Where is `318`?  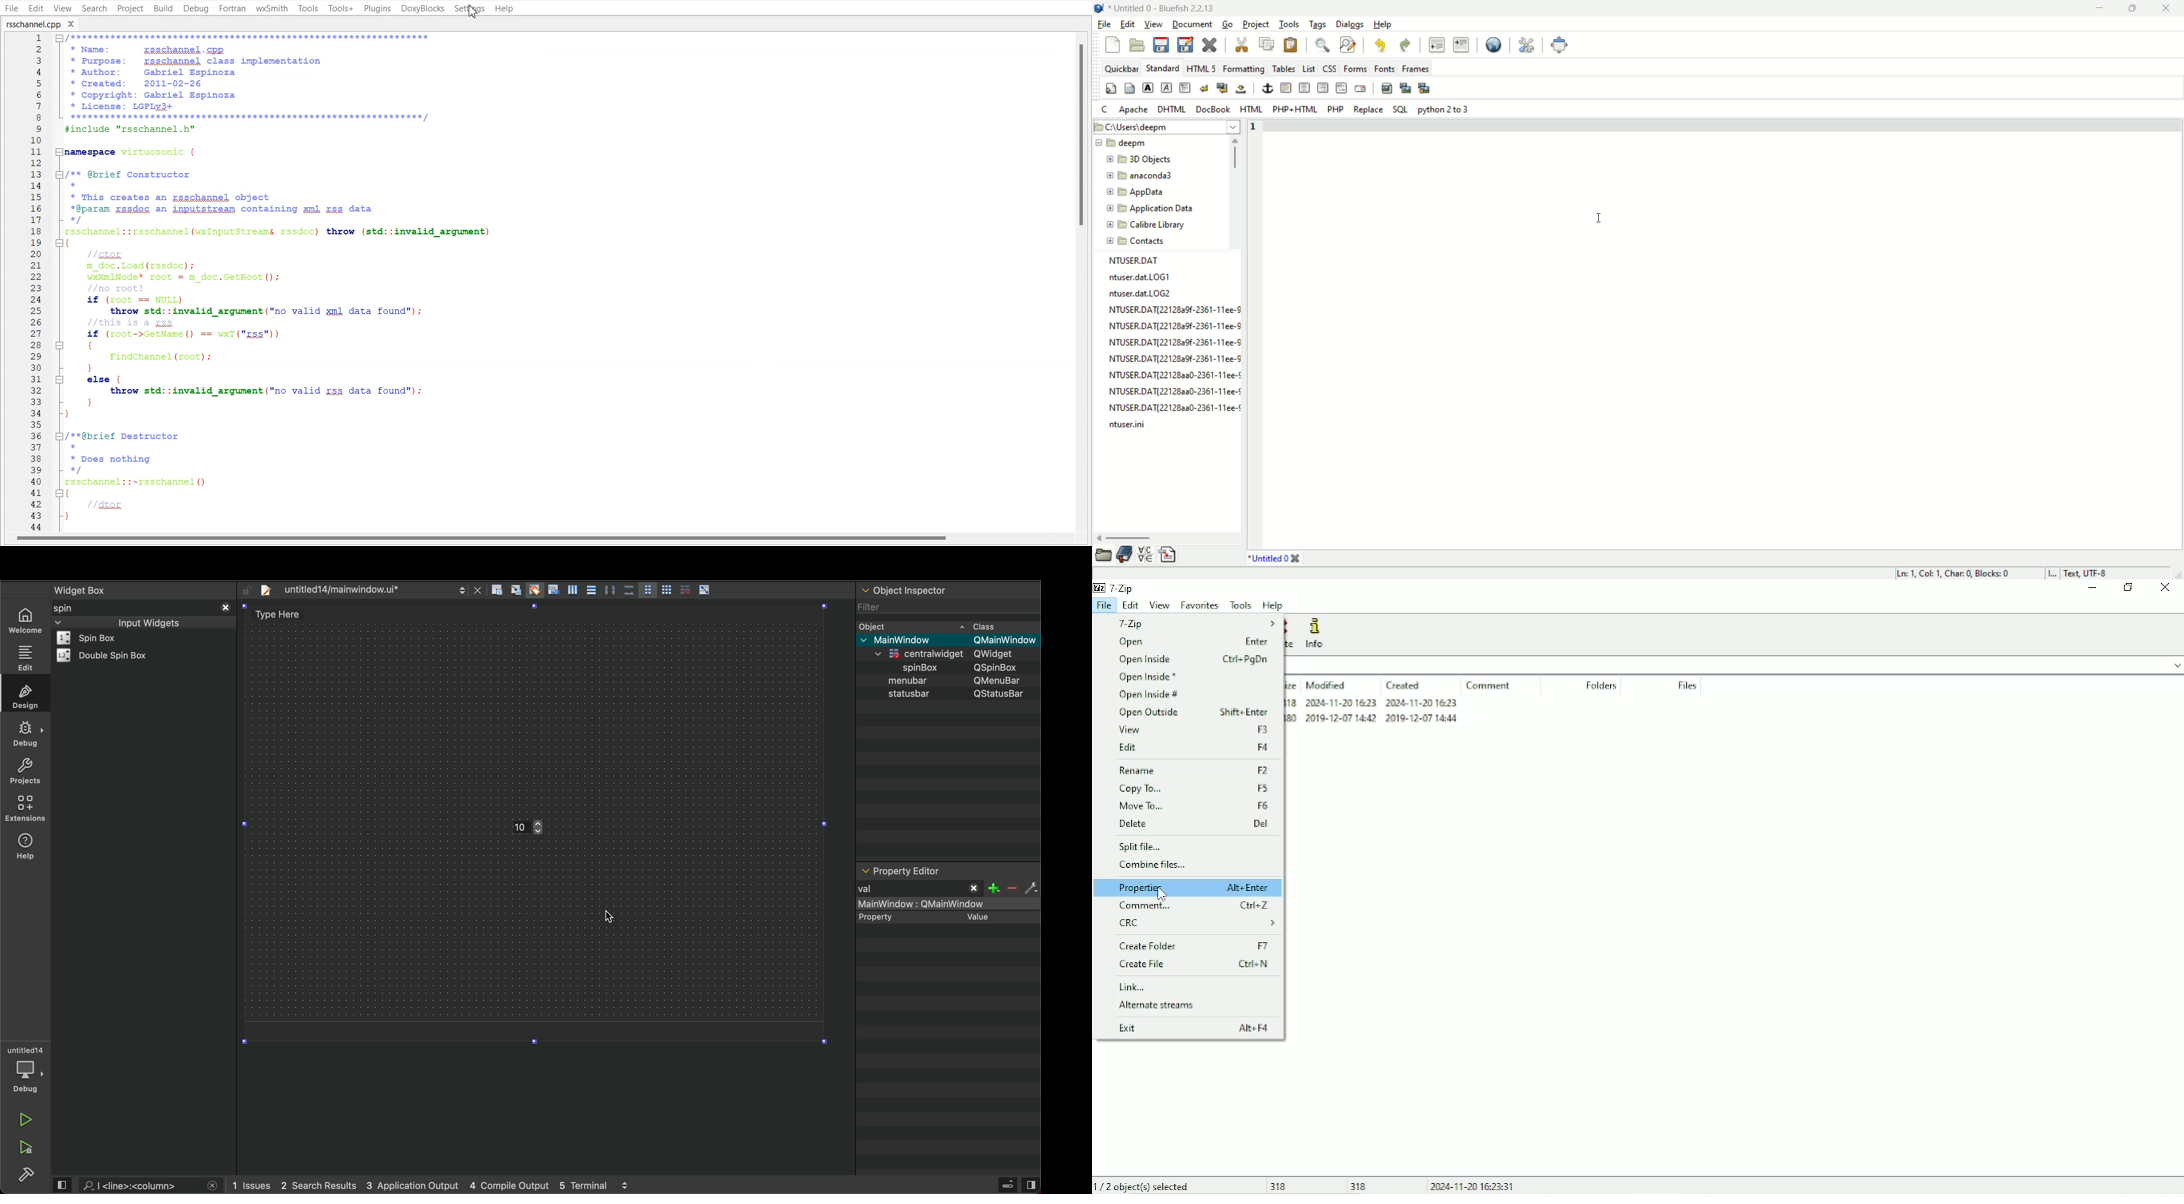
318 is located at coordinates (1280, 1185).